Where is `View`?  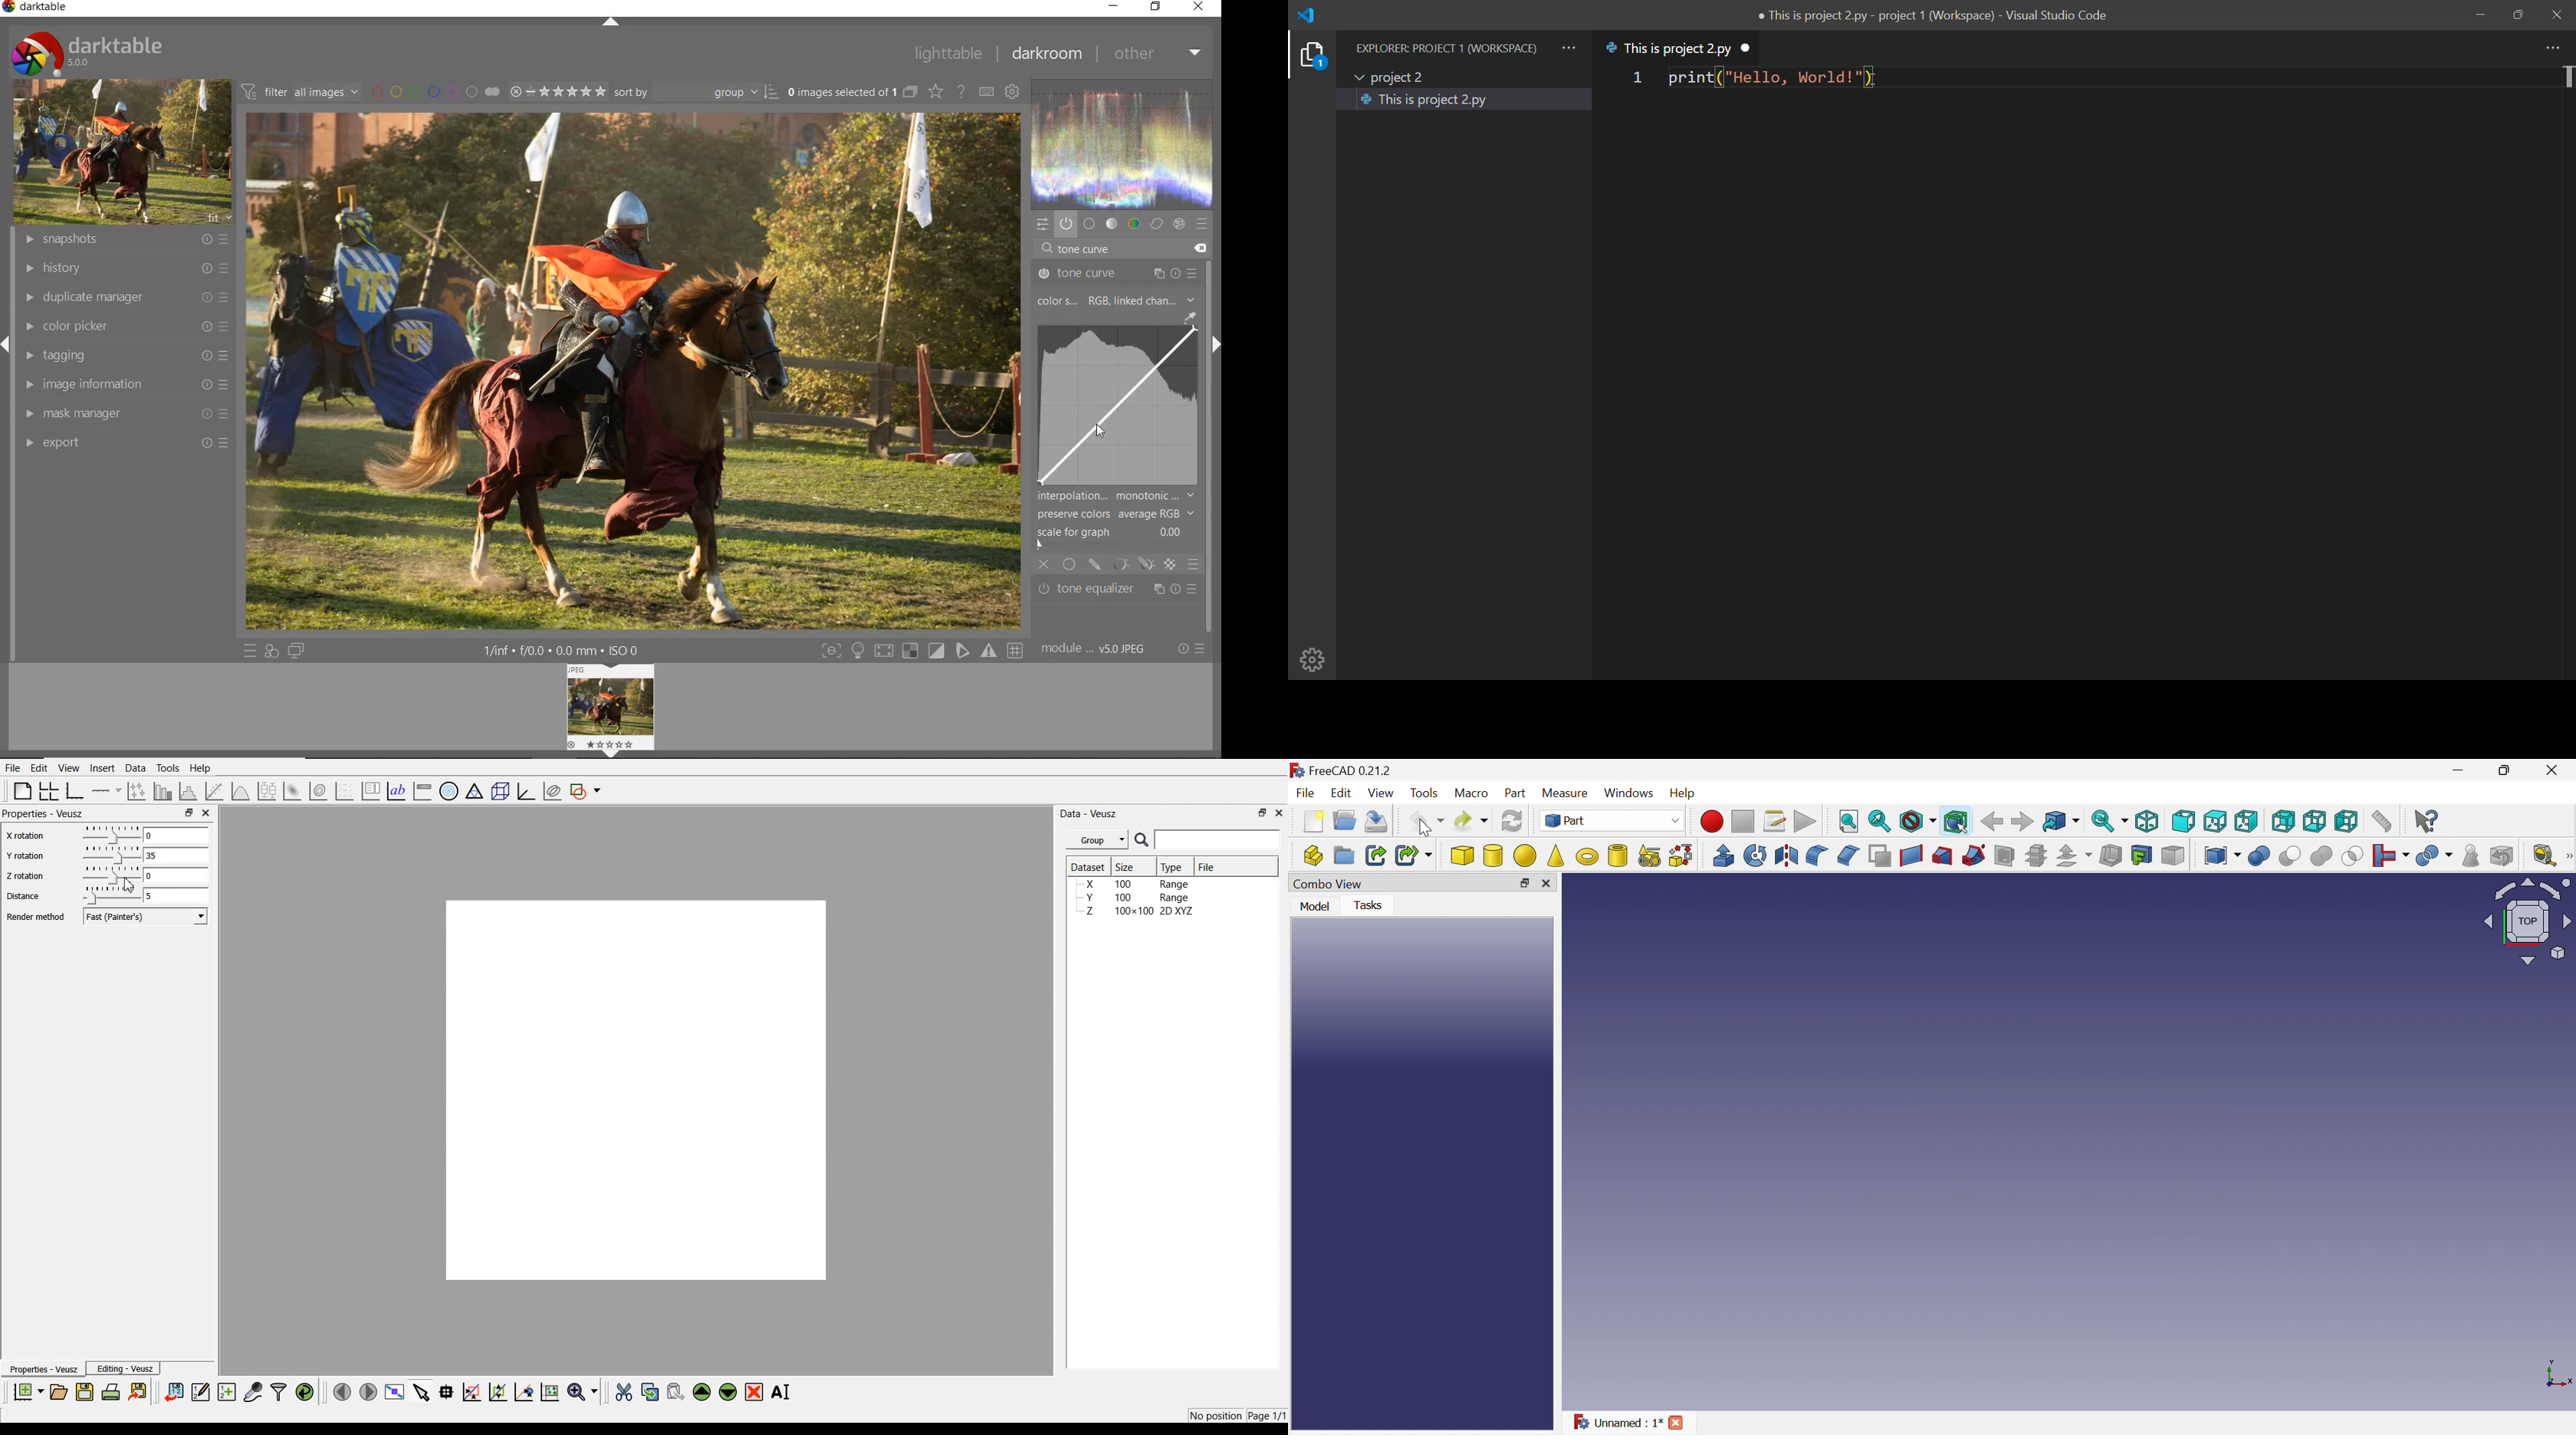 View is located at coordinates (1381, 794).